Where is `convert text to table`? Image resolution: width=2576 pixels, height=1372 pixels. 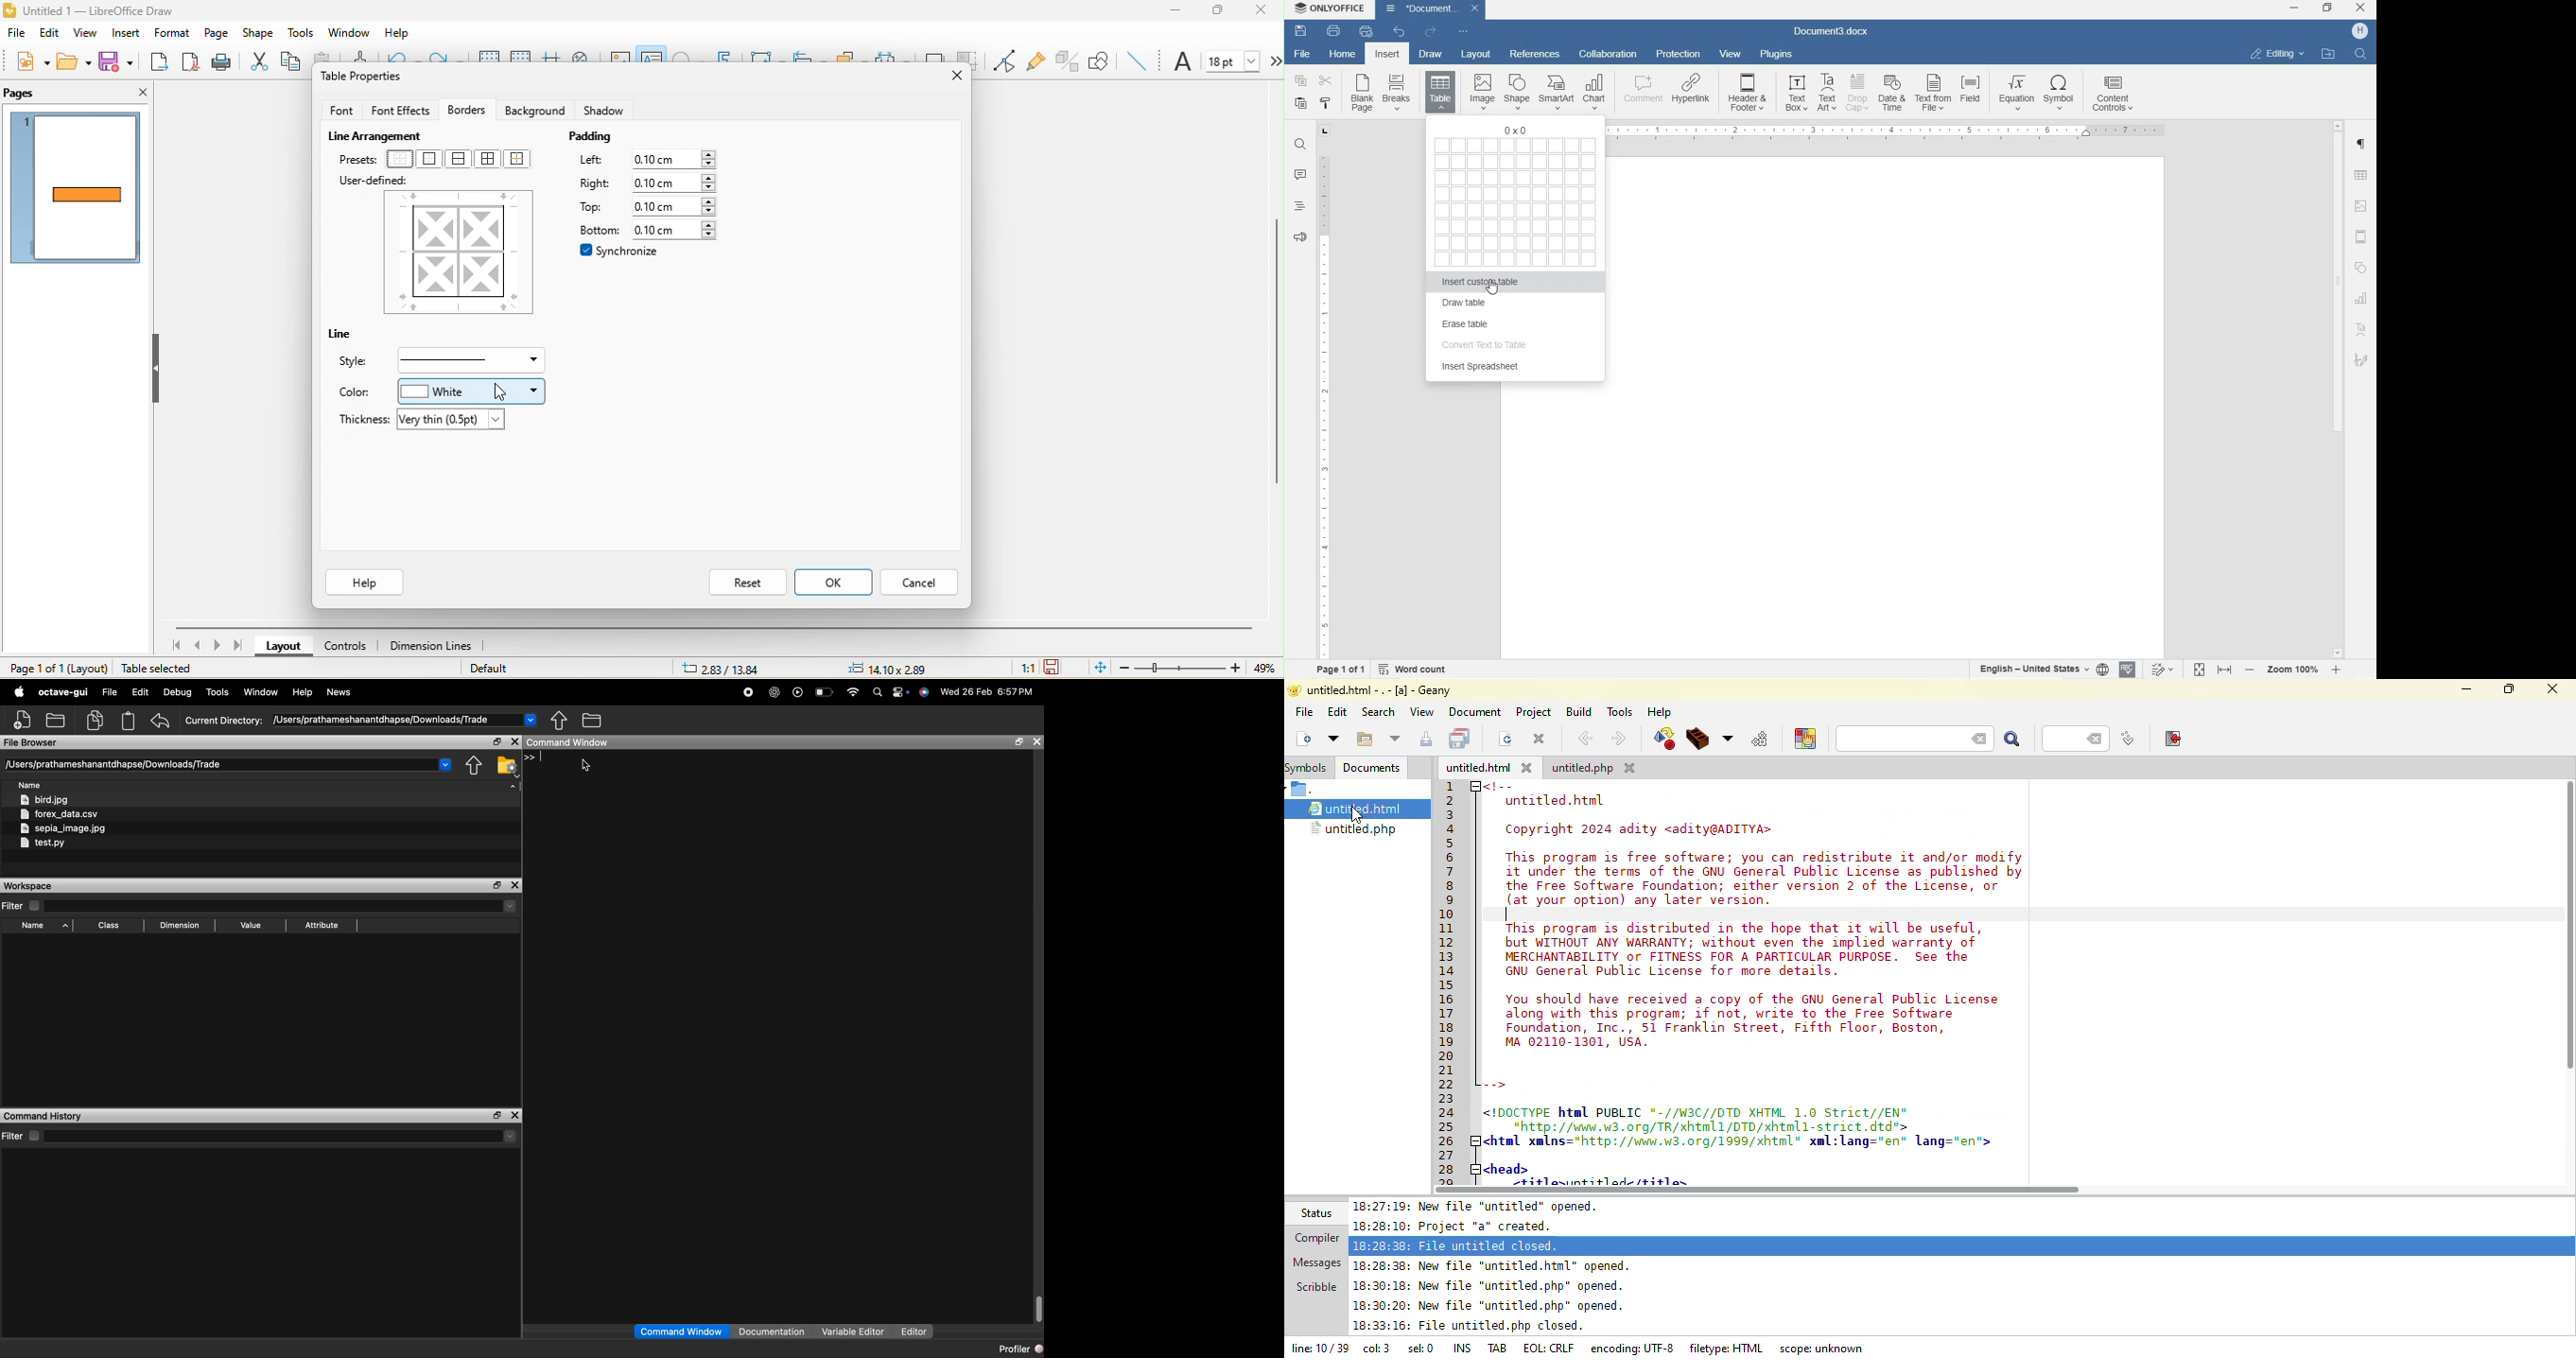 convert text to table is located at coordinates (1507, 345).